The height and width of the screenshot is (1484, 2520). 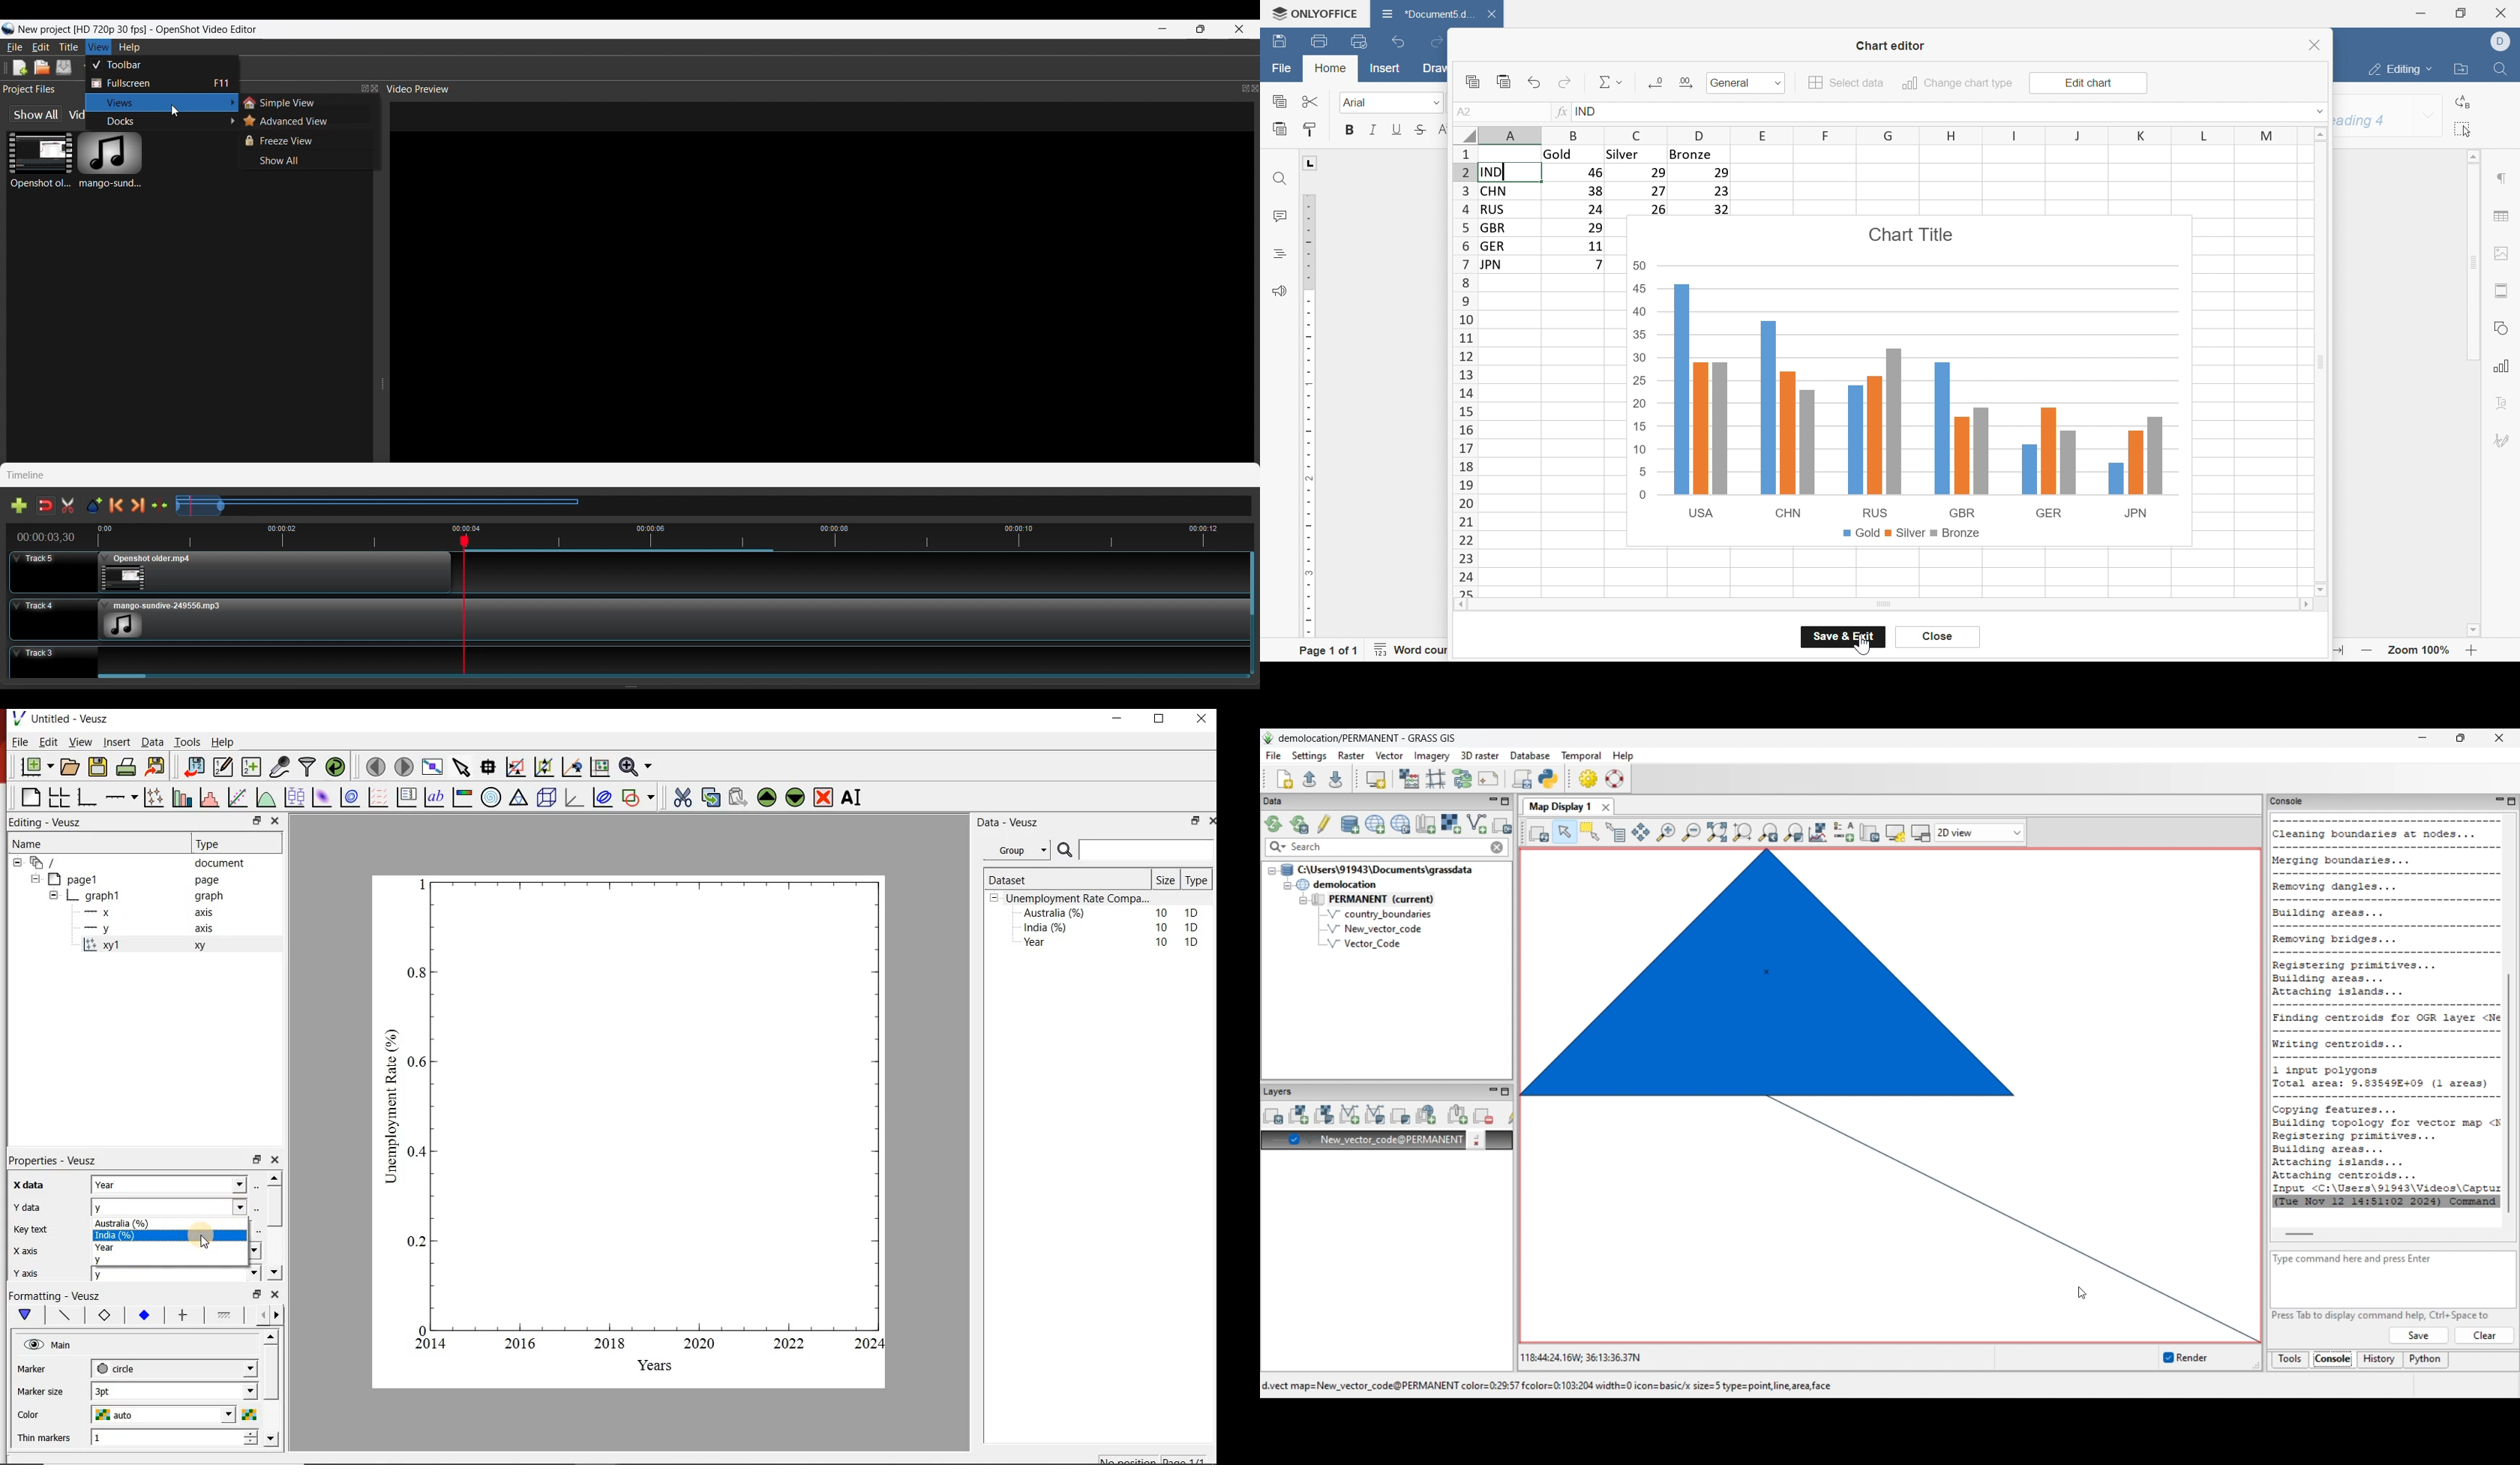 What do you see at coordinates (463, 765) in the screenshot?
I see `select the items` at bounding box center [463, 765].